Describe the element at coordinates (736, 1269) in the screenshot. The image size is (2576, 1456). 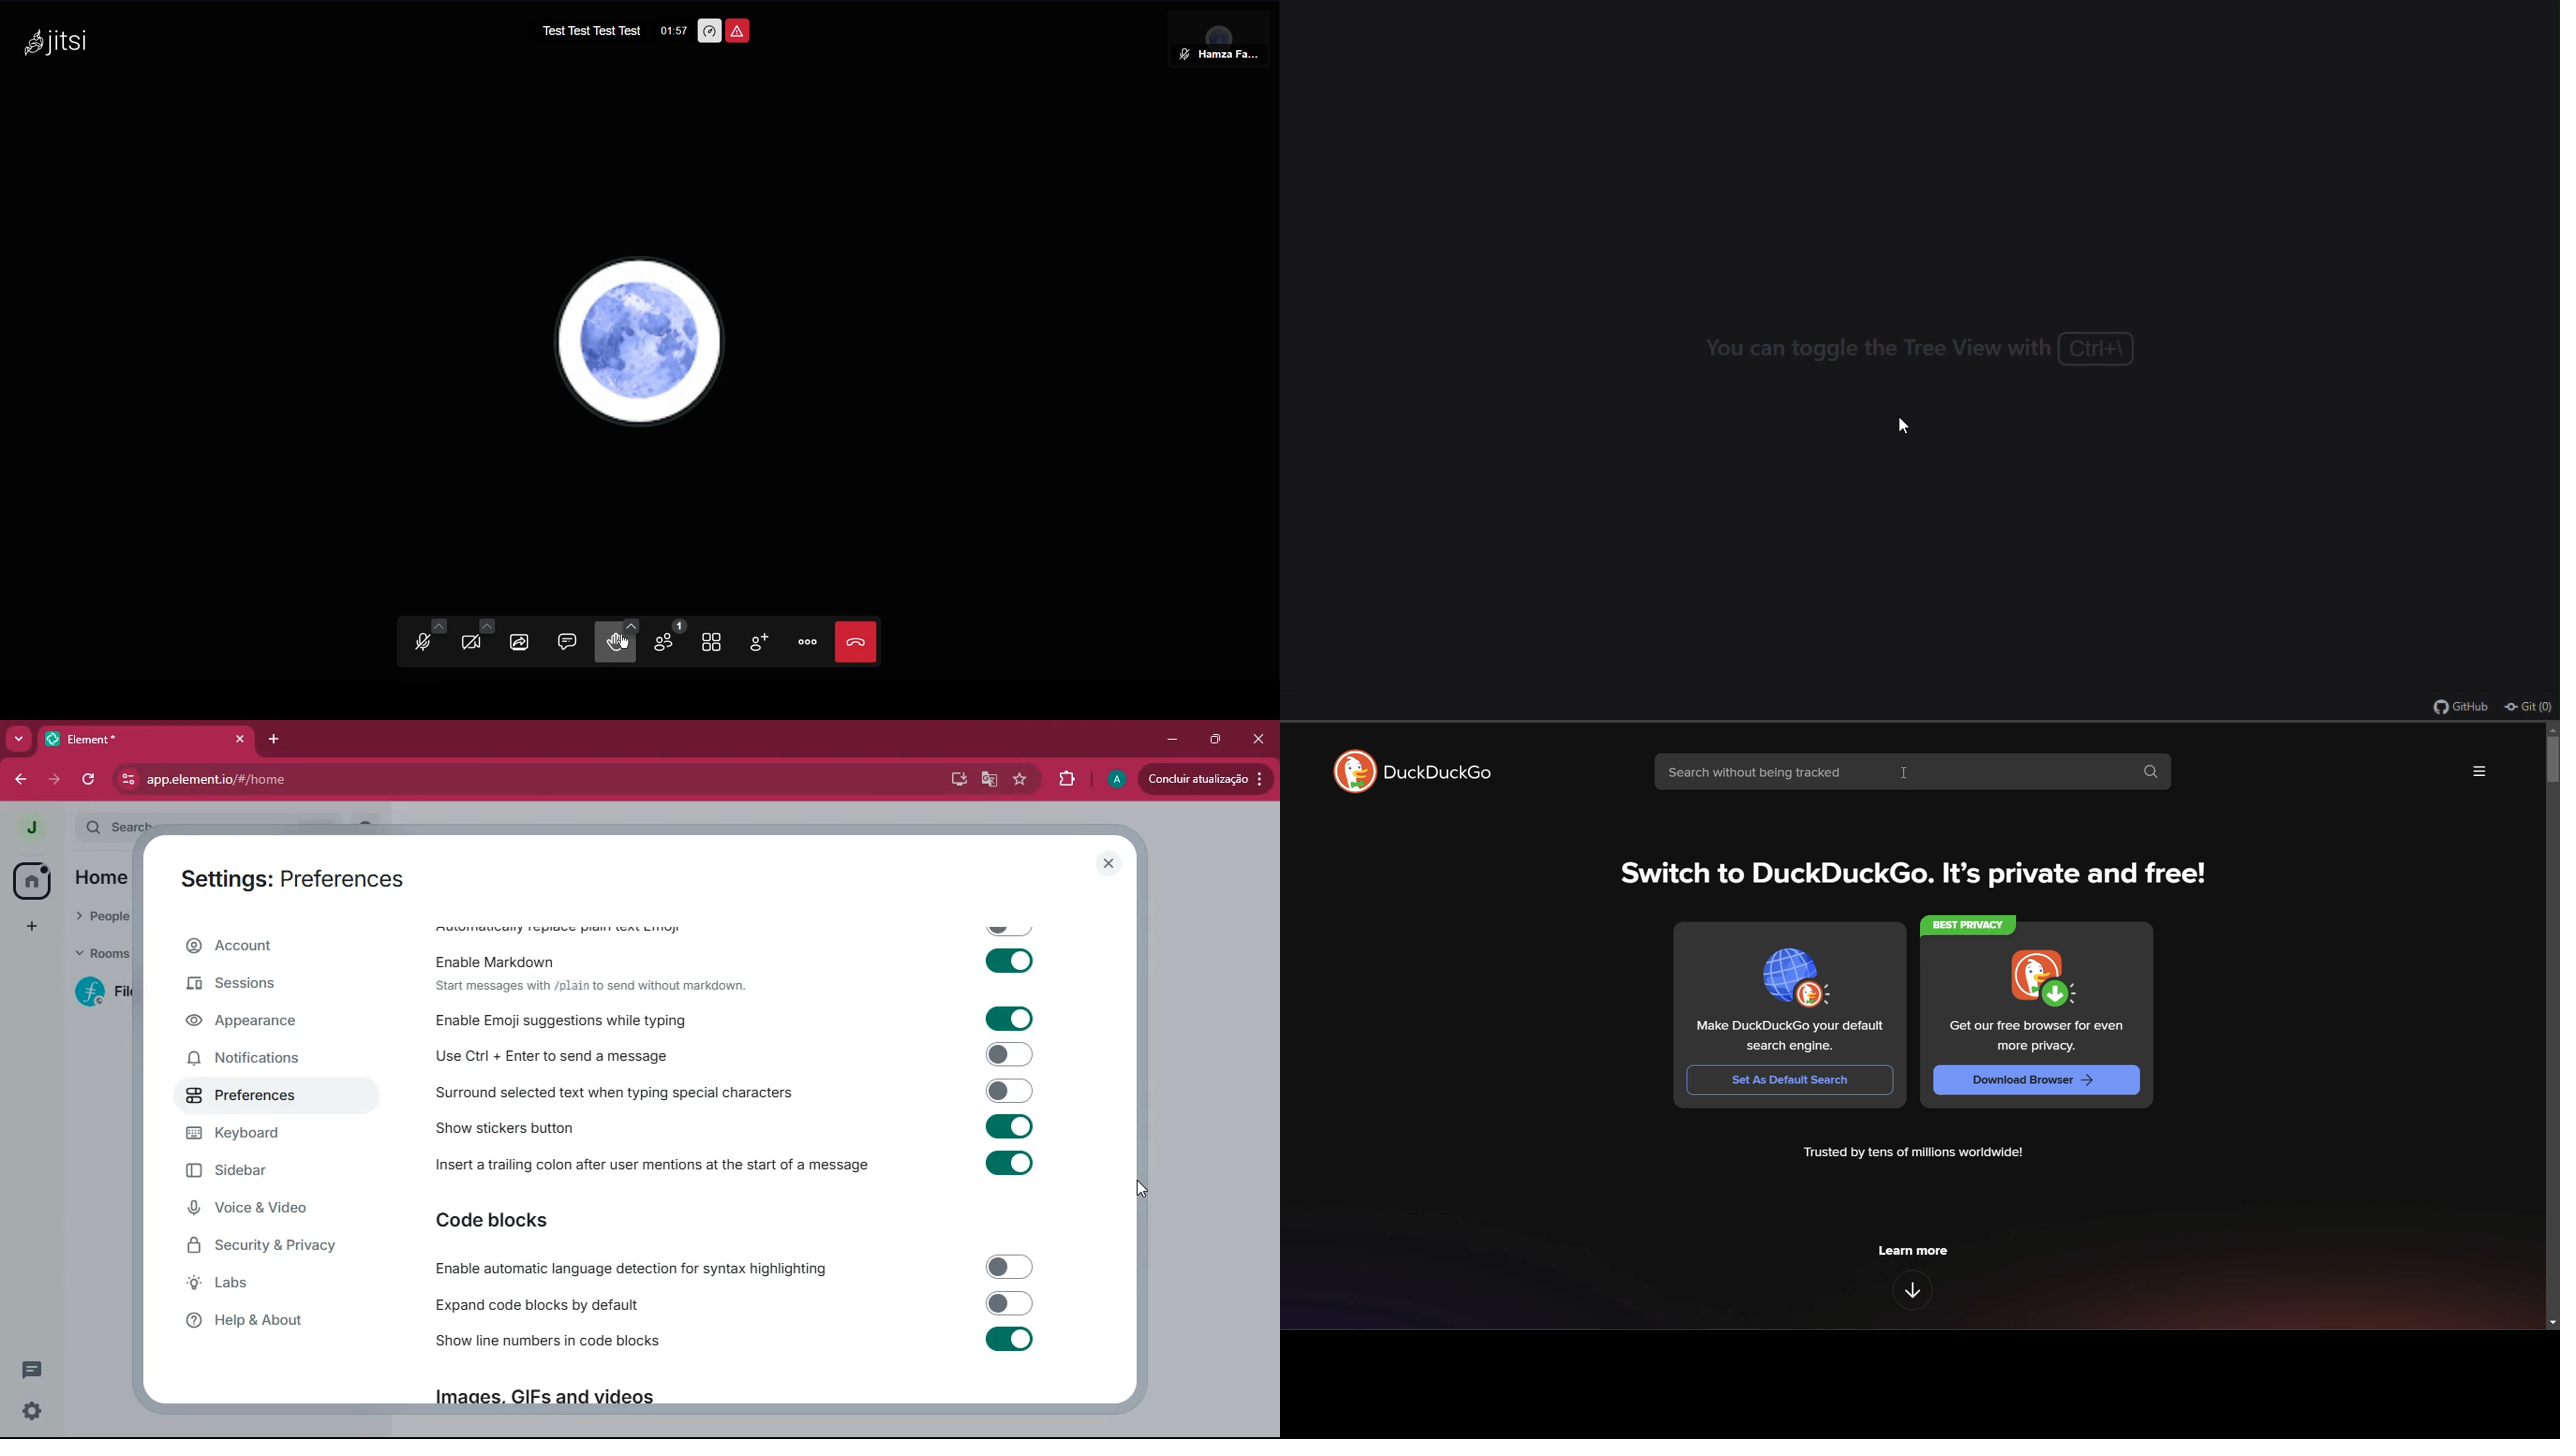
I see `Enable automatic language detection for syntax highlighting` at that location.